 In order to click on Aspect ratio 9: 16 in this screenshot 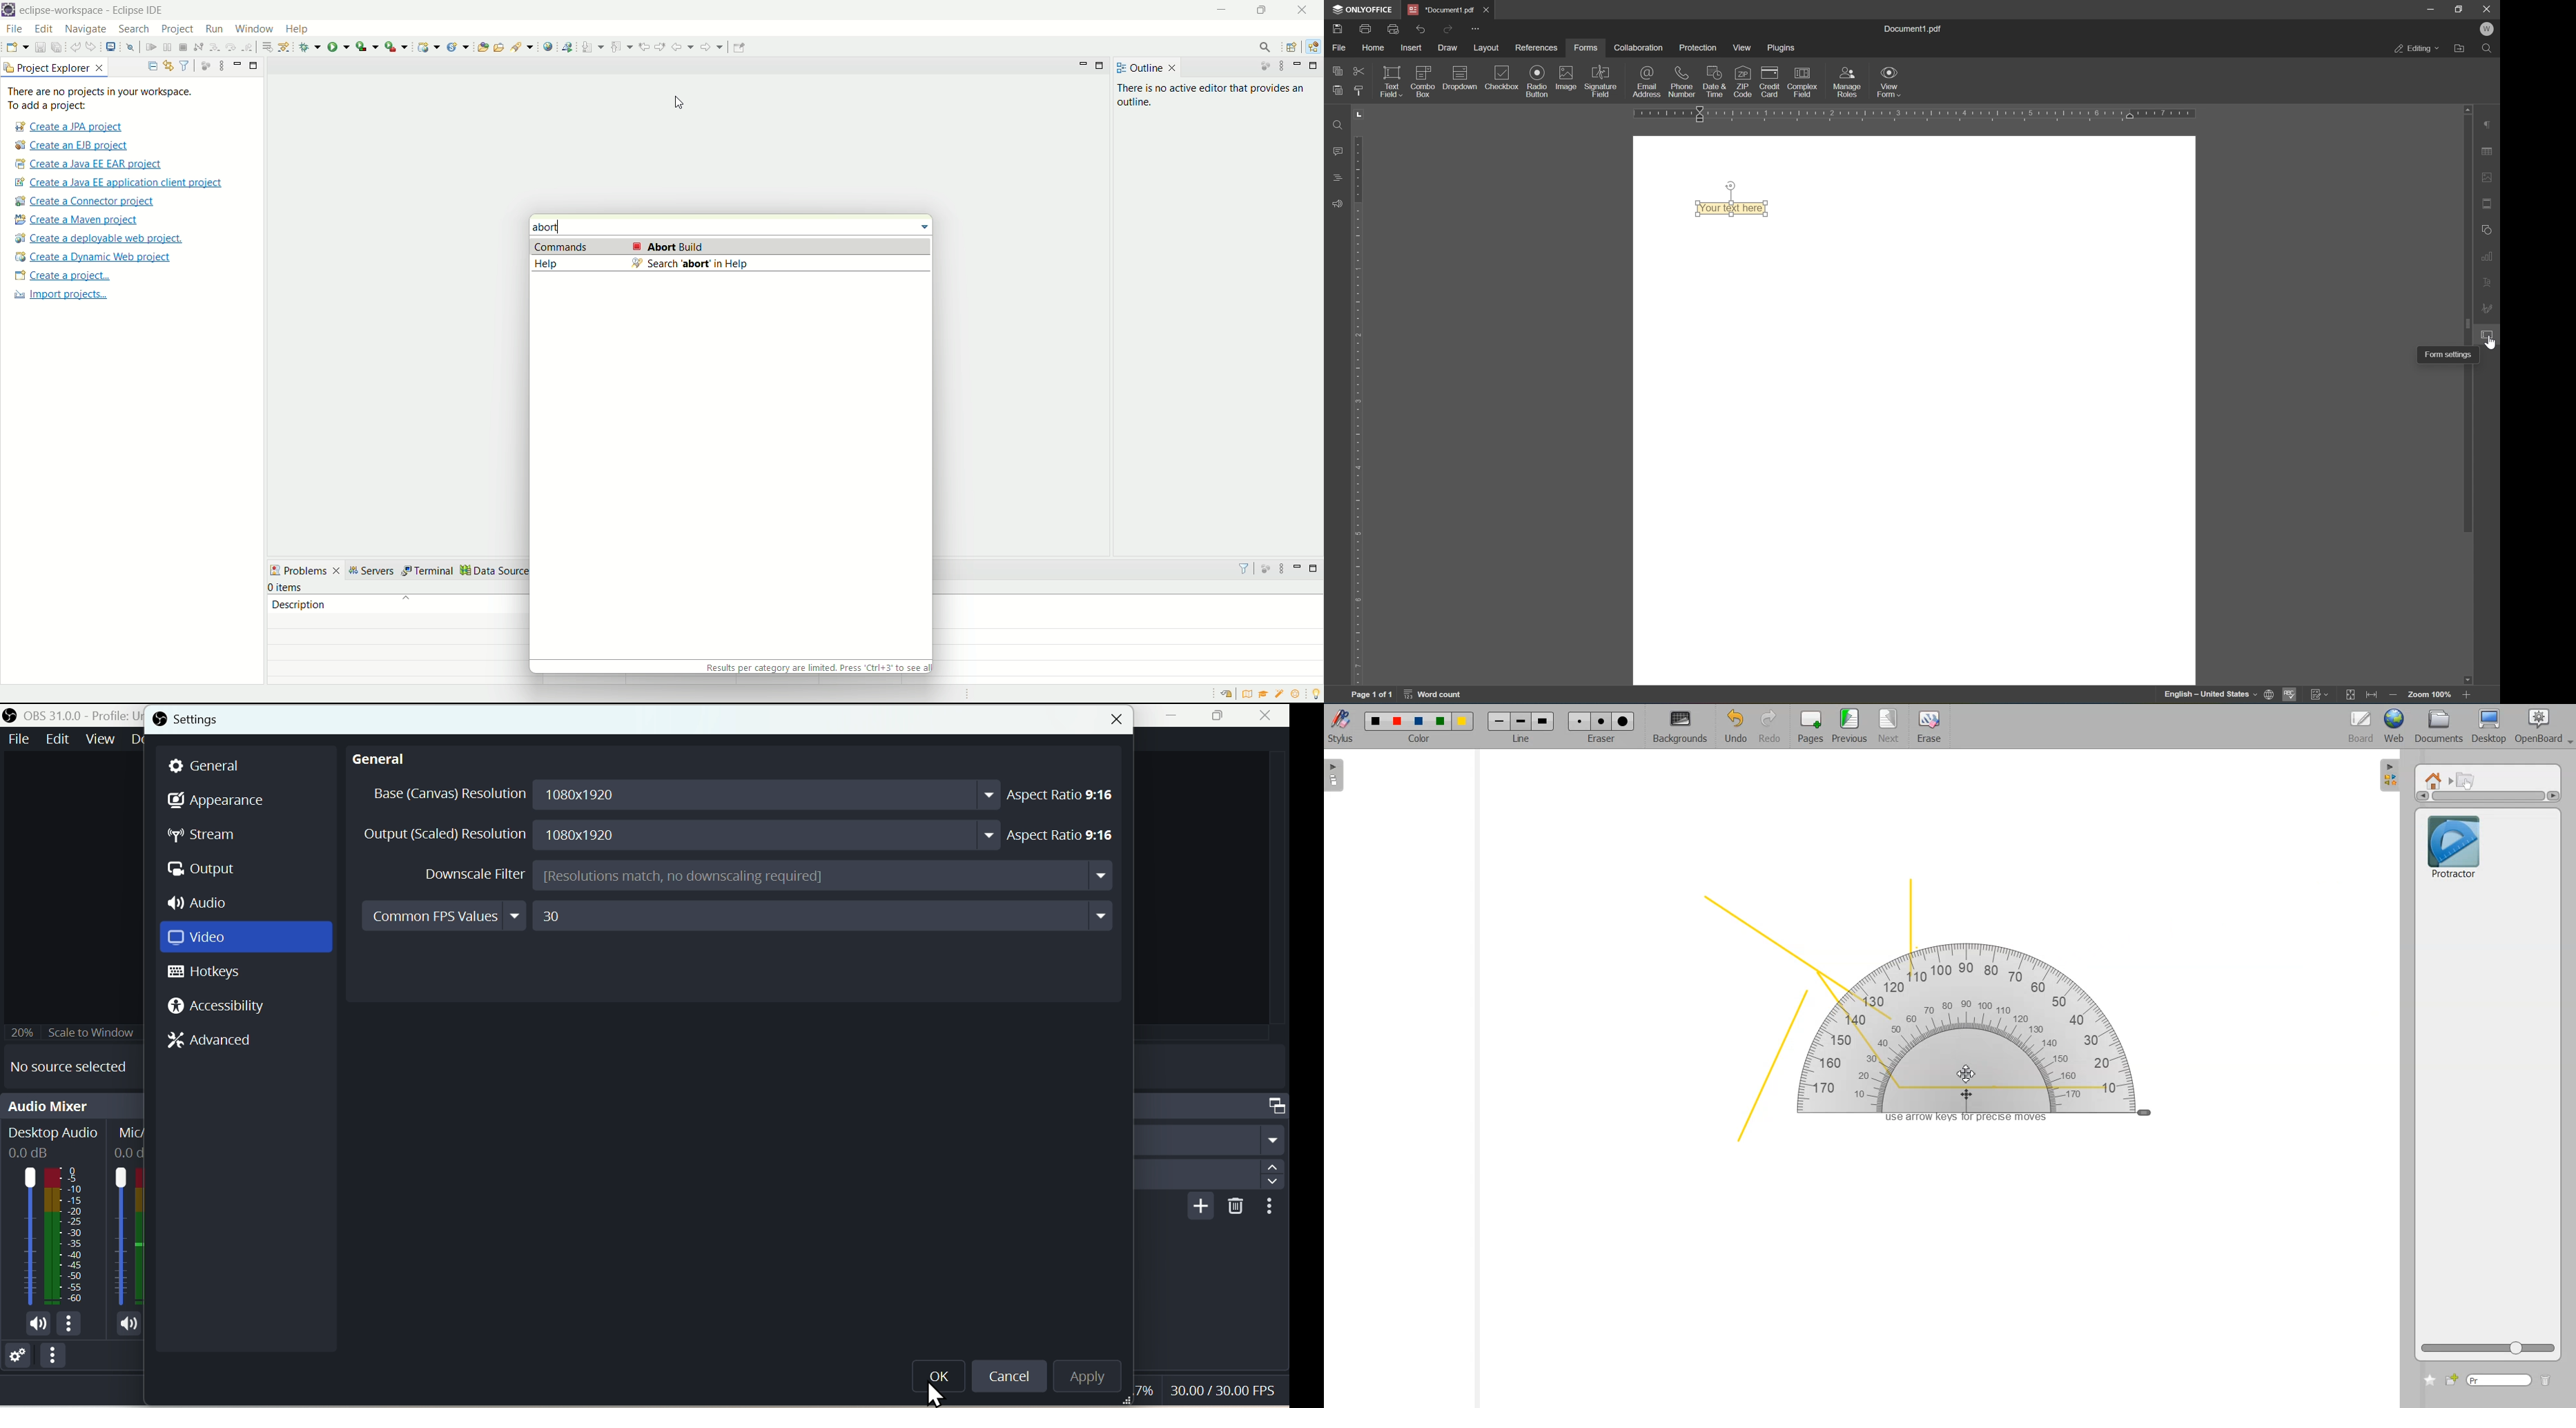, I will do `click(1070, 830)`.